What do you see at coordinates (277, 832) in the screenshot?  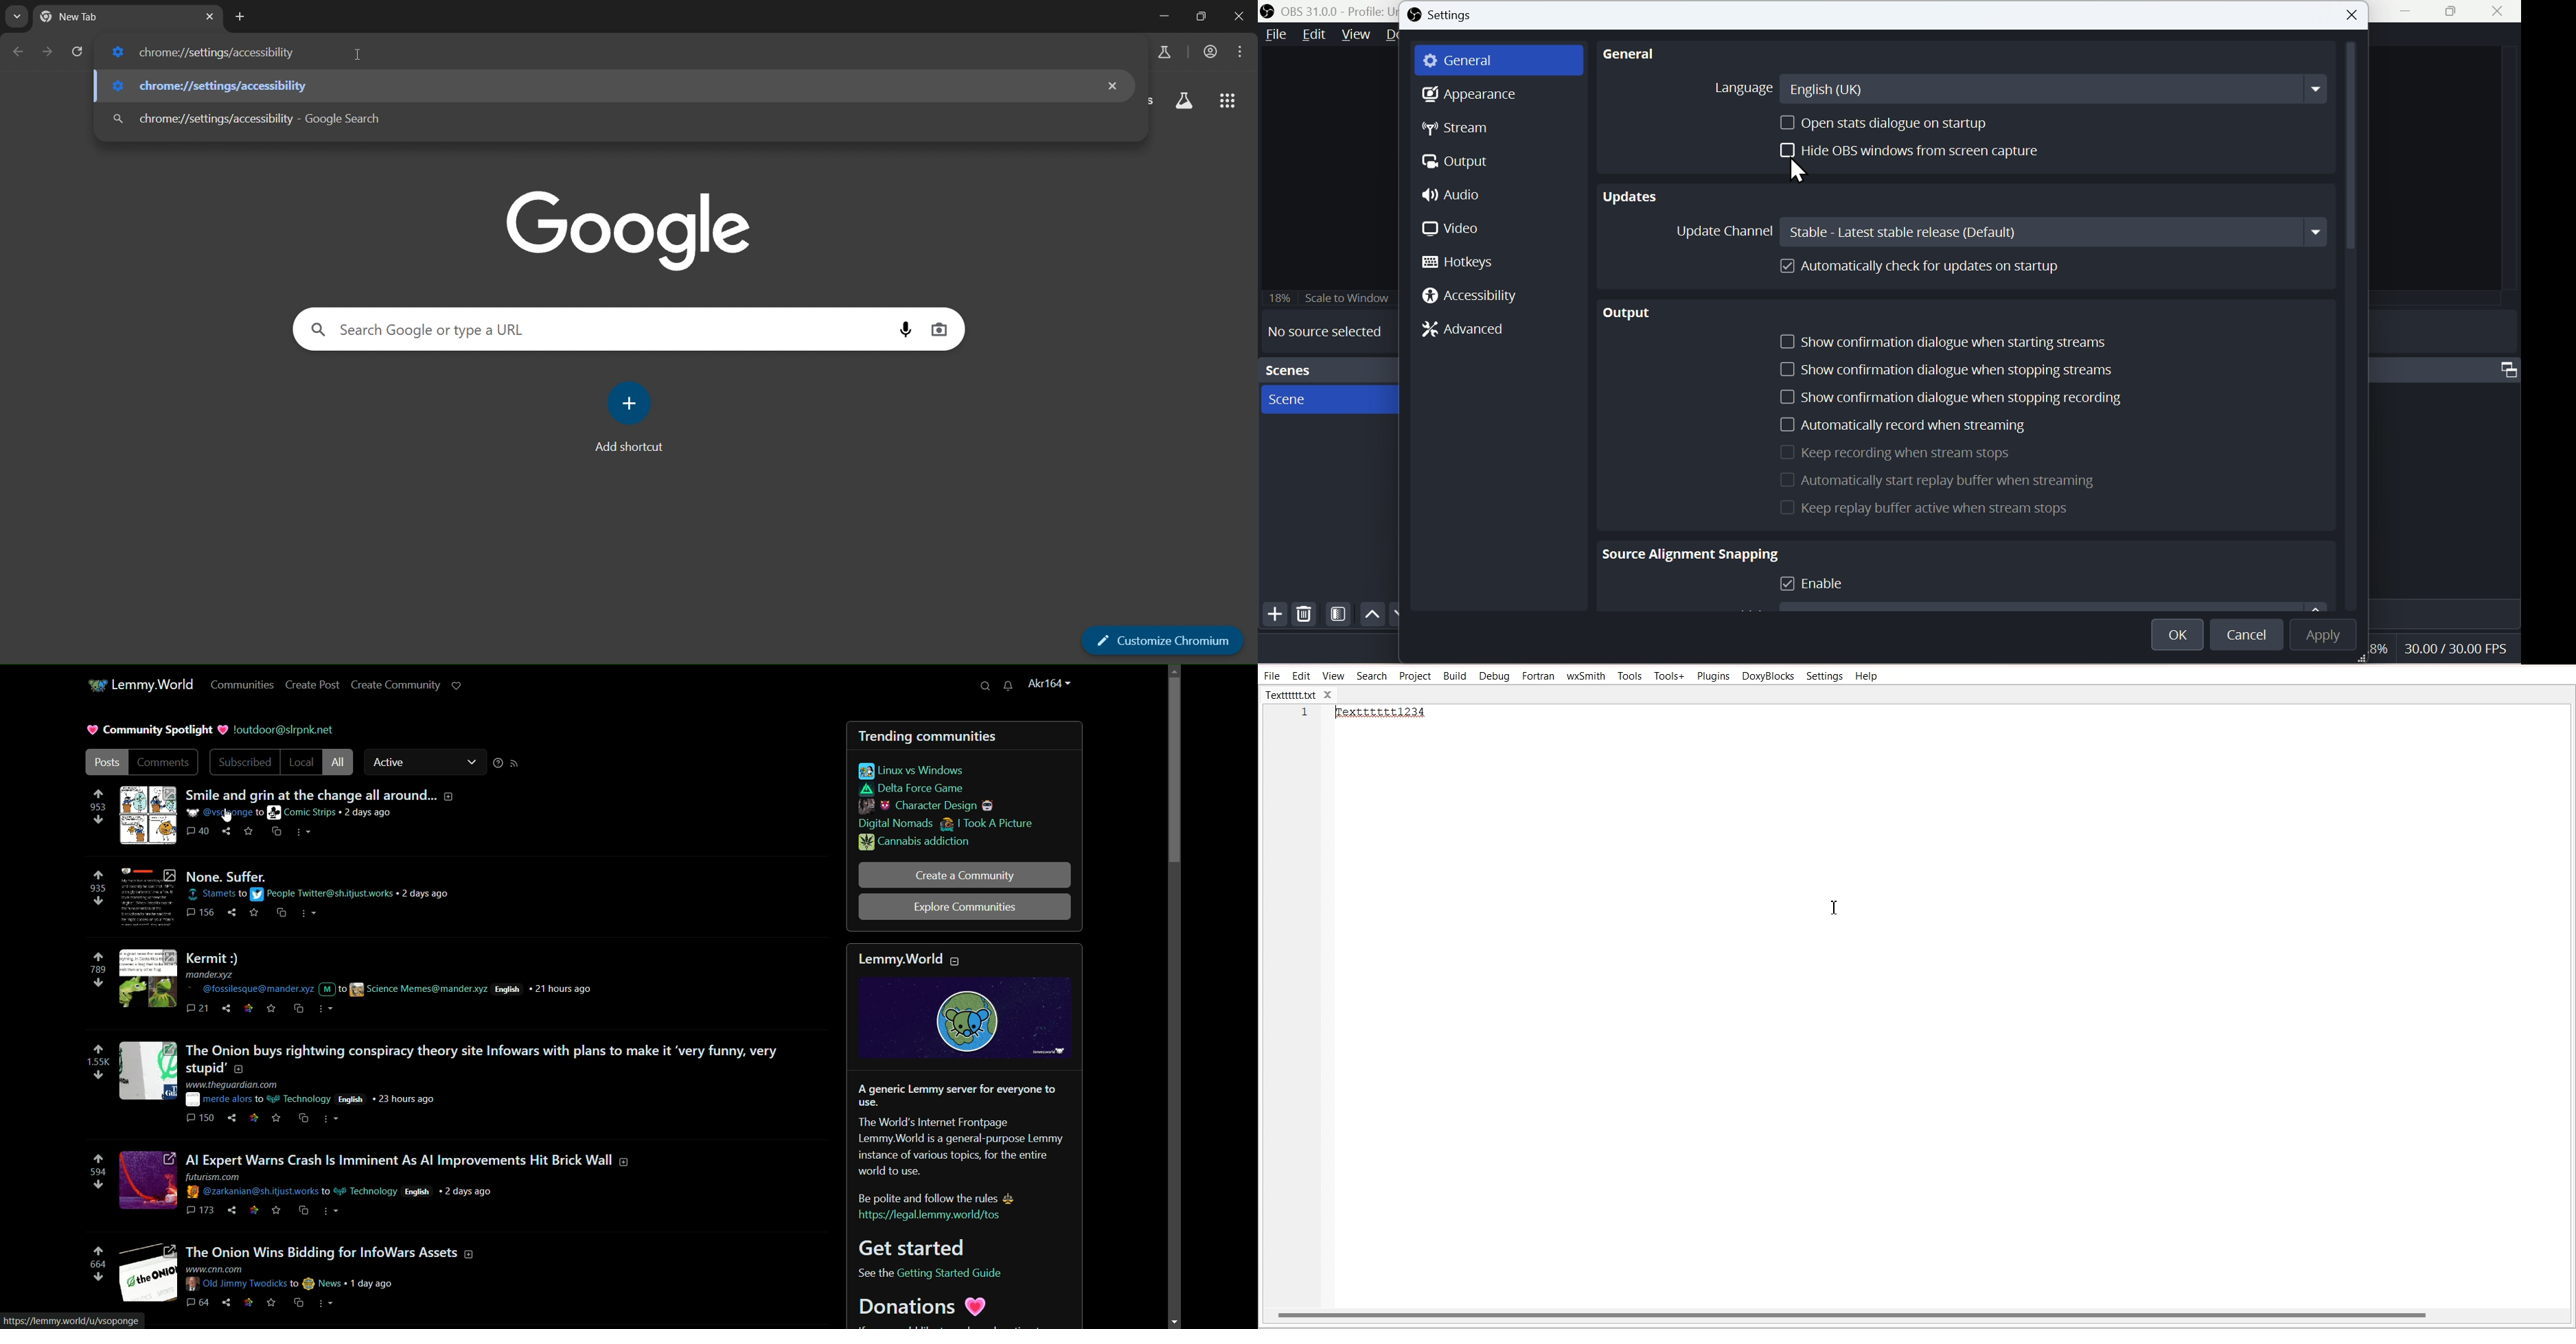 I see `cross share` at bounding box center [277, 832].